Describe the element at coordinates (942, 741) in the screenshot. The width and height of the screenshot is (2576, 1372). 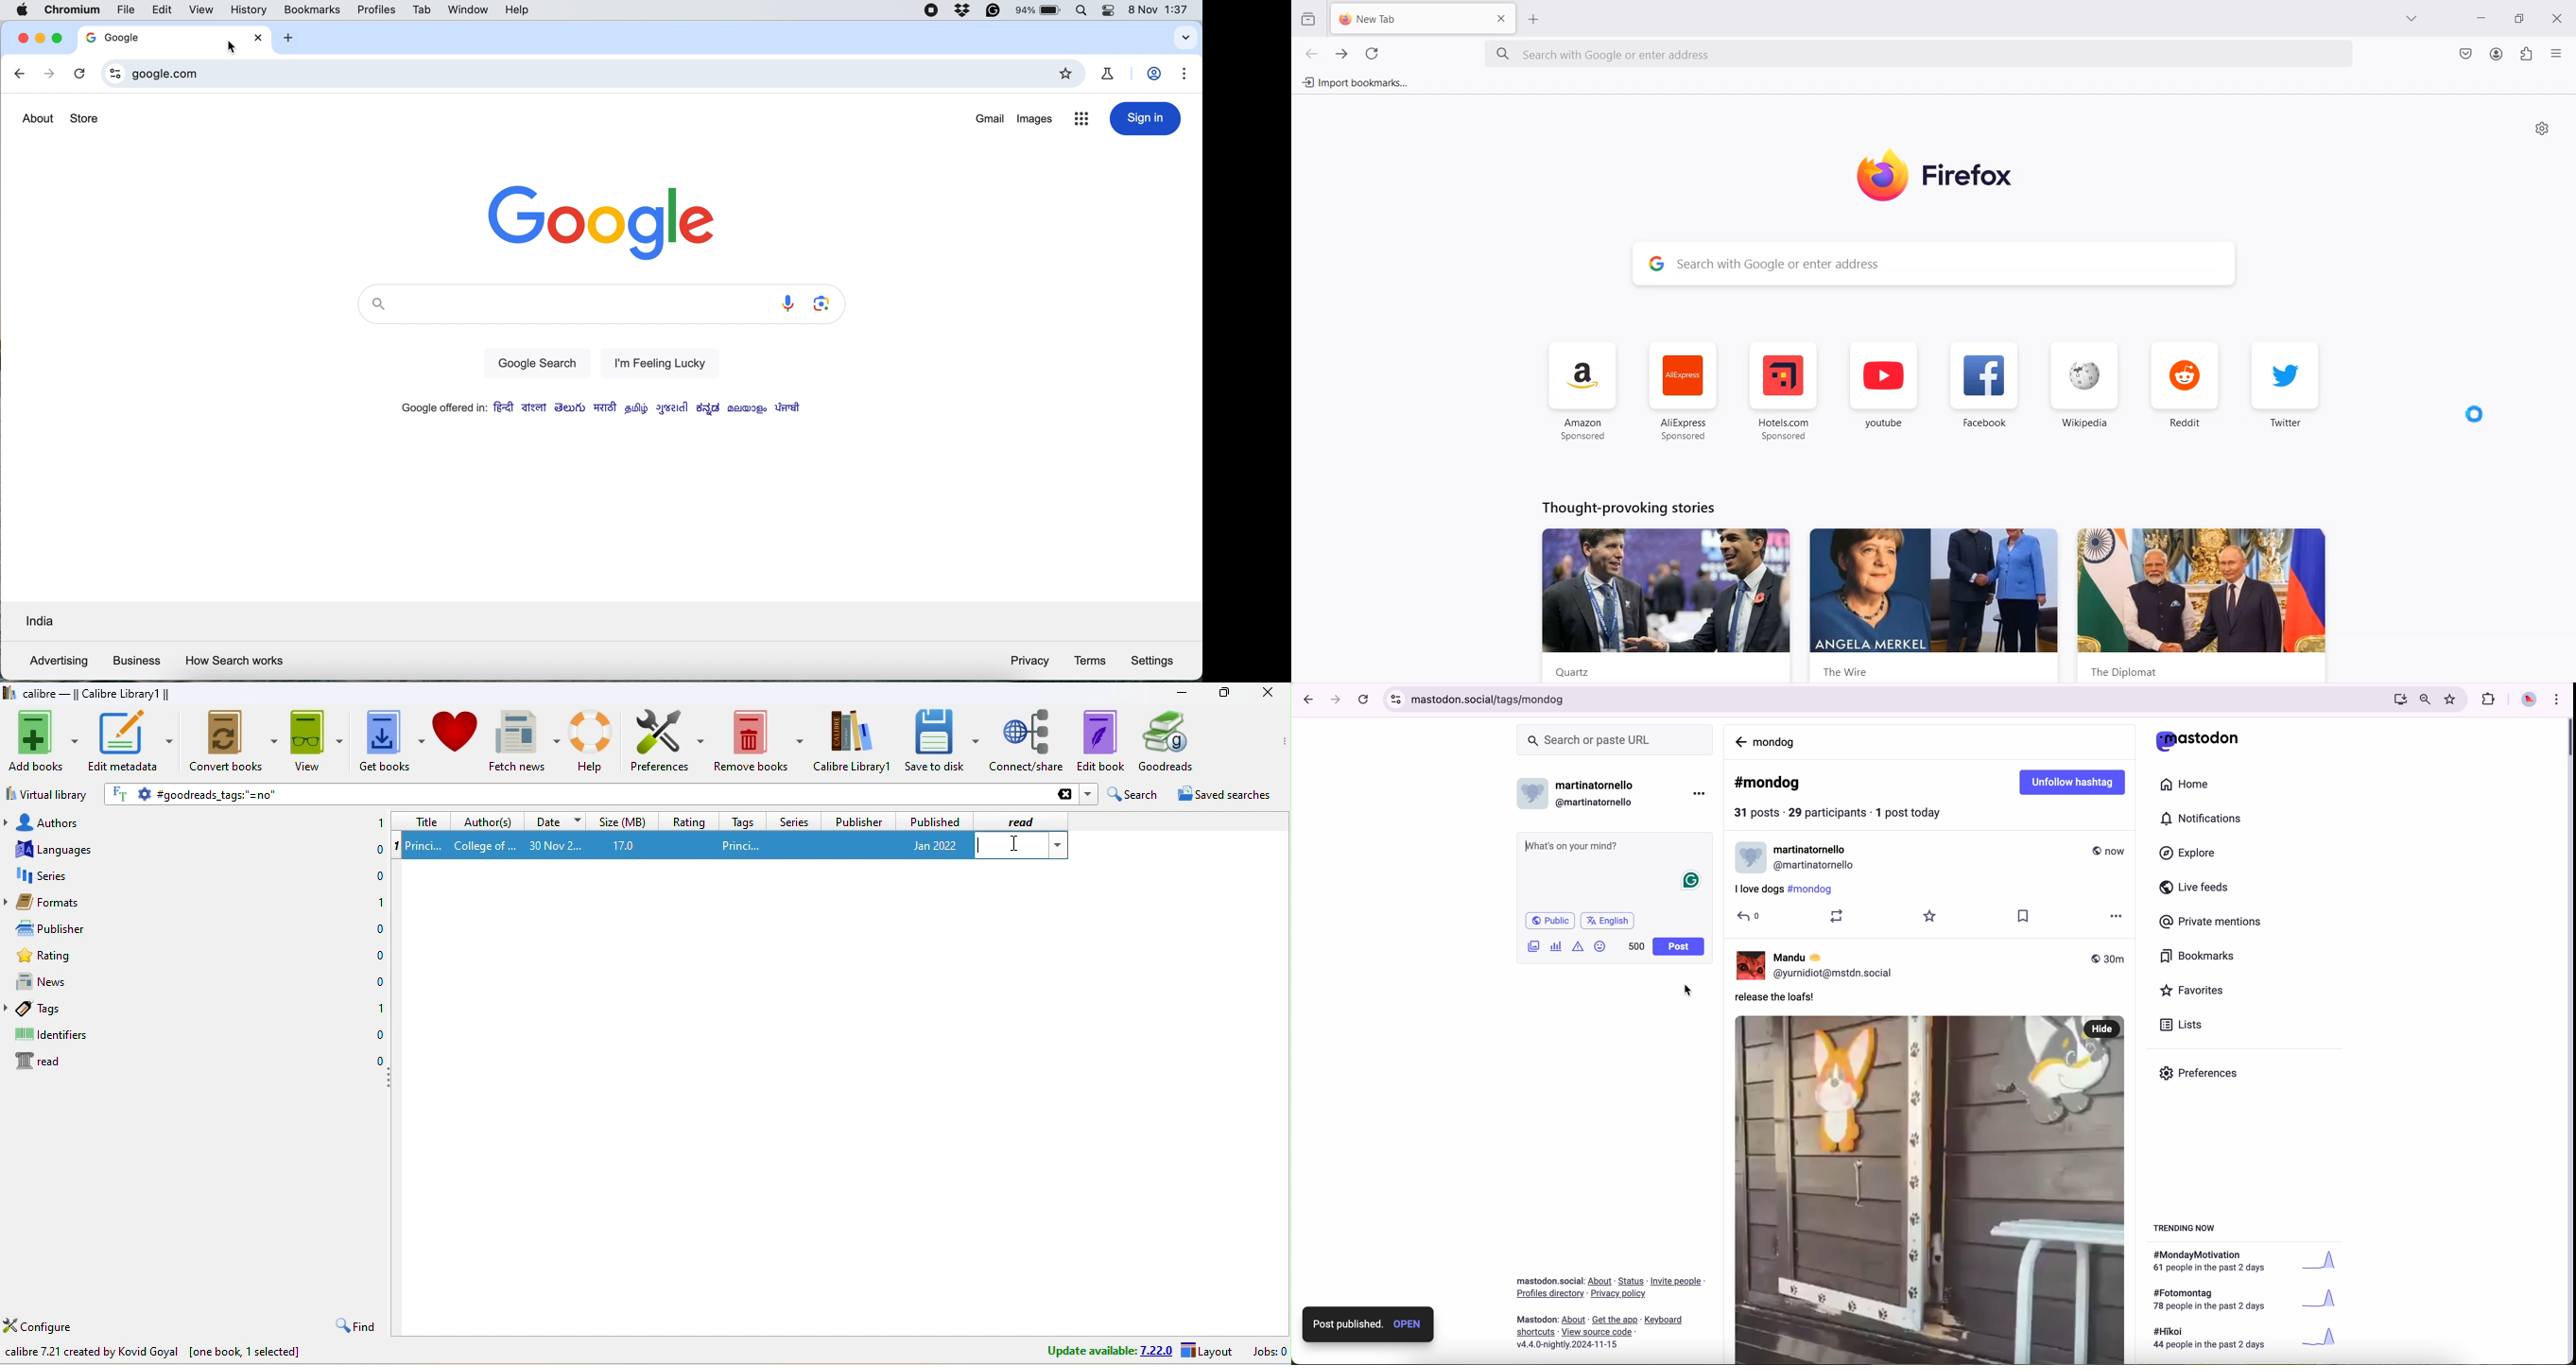
I see `save to disk` at that location.